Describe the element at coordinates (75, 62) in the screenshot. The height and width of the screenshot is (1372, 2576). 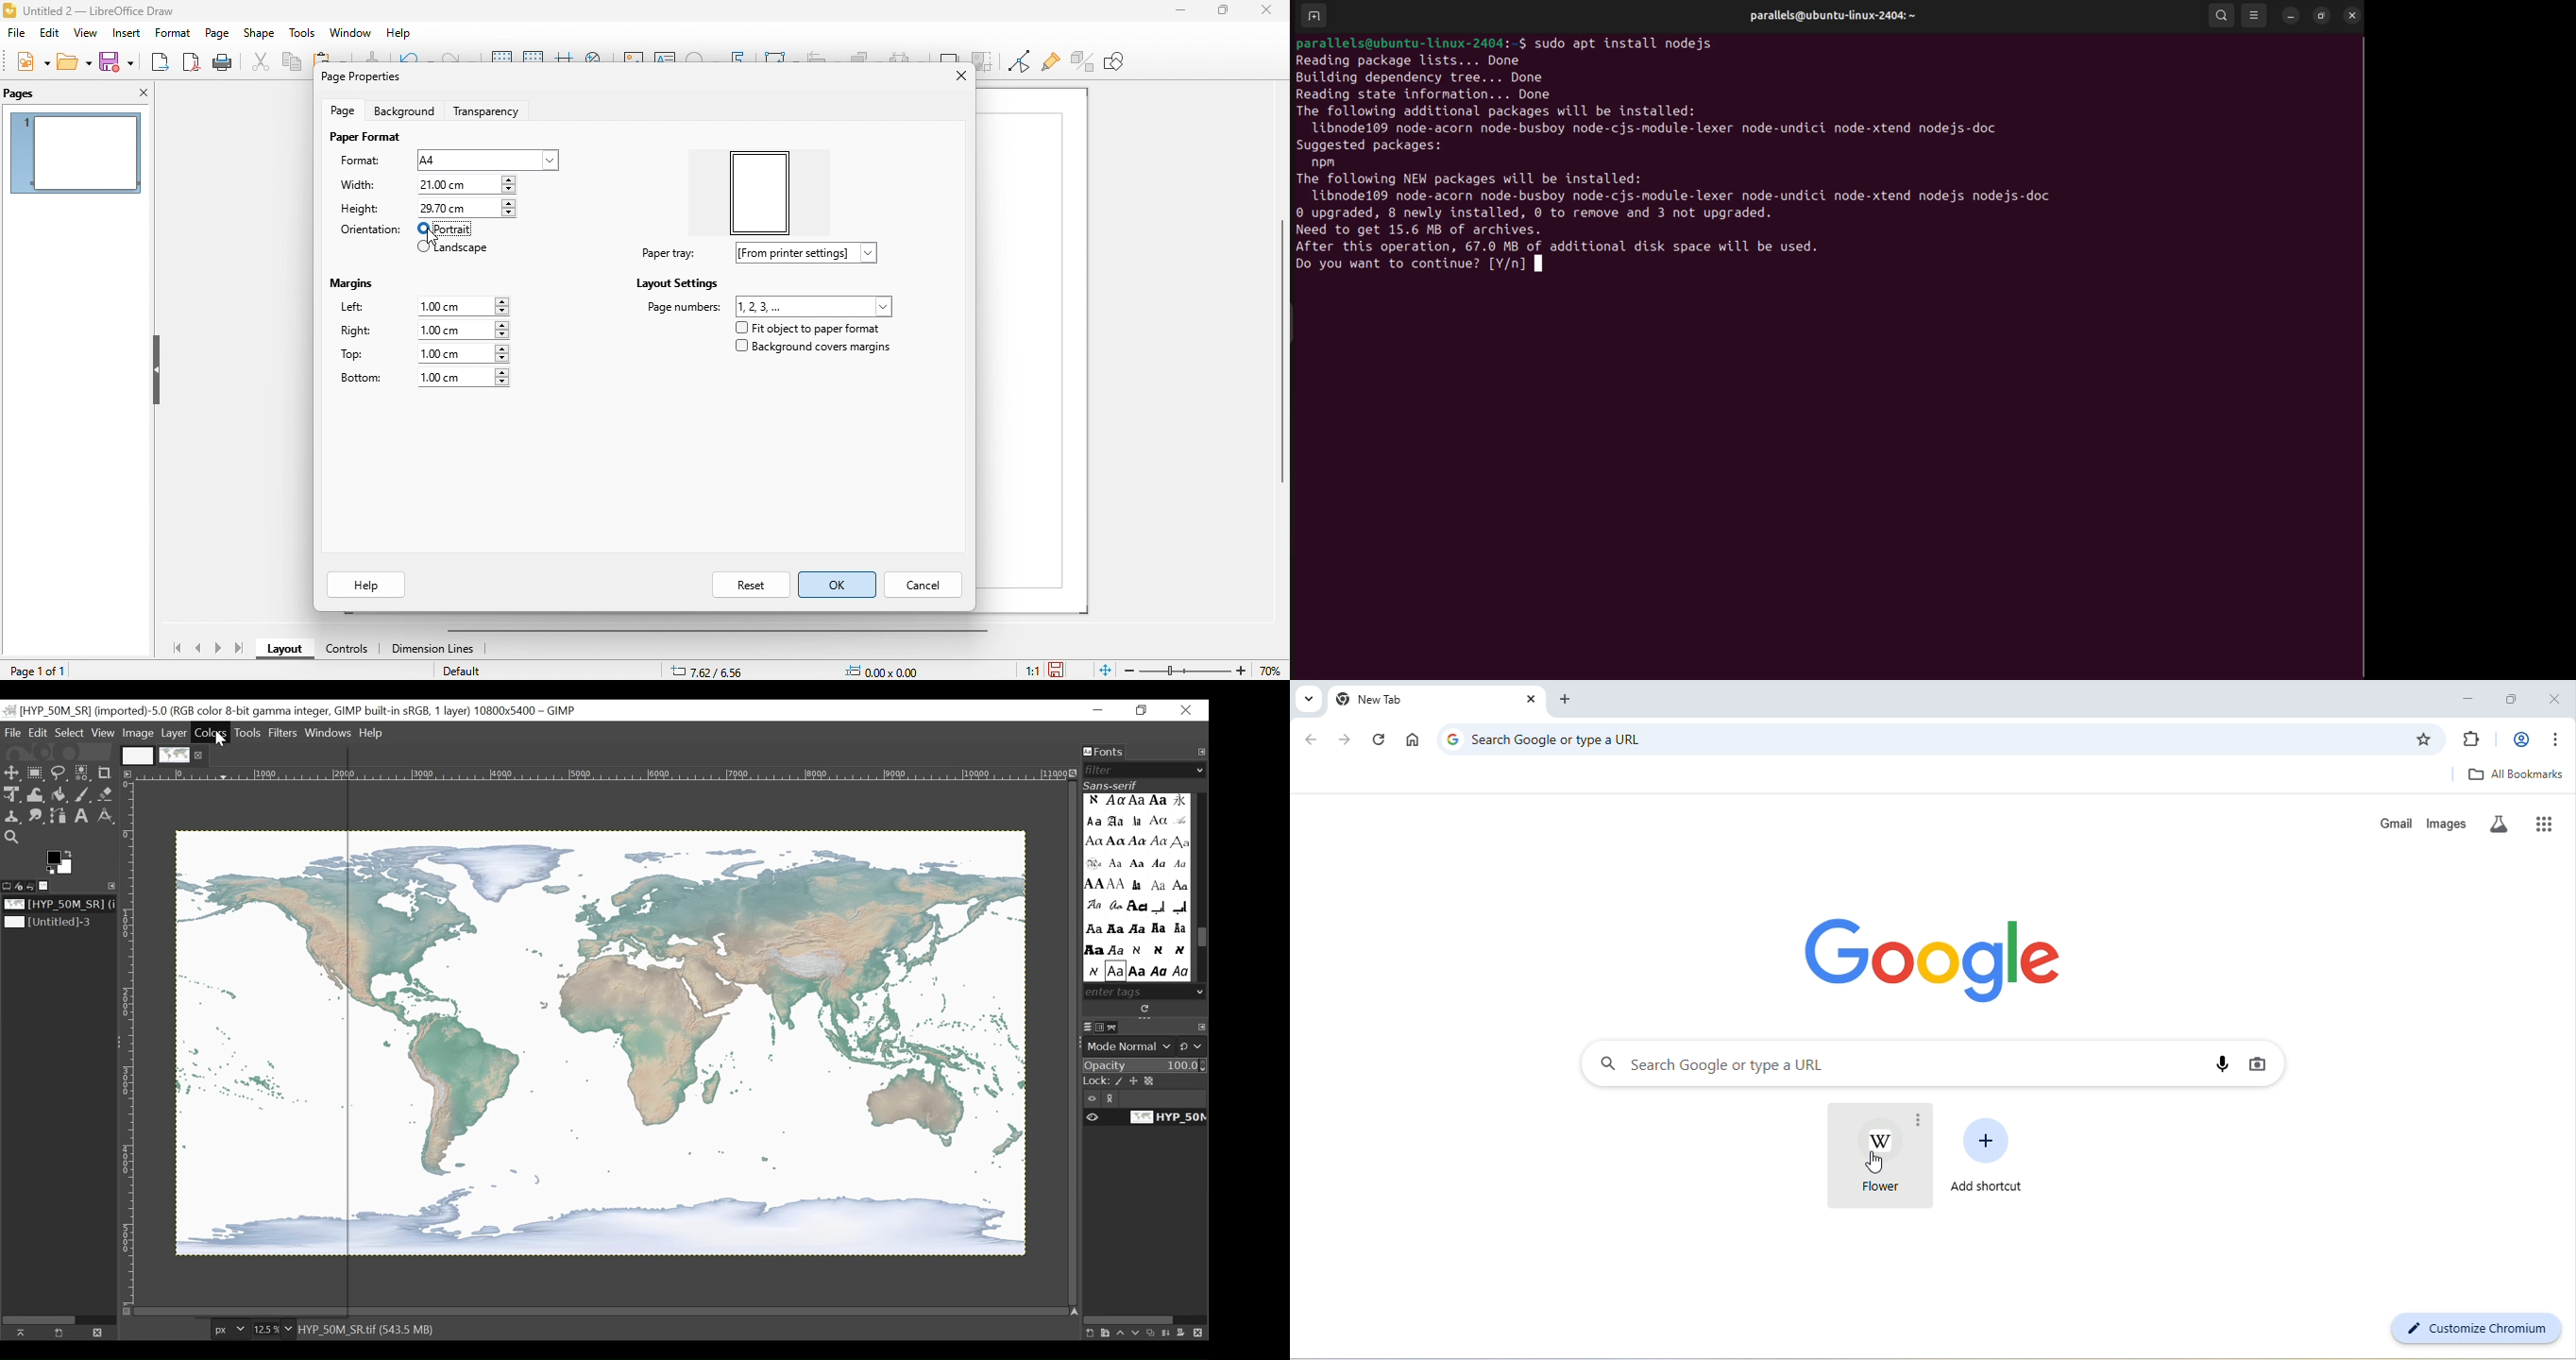
I see `open` at that location.